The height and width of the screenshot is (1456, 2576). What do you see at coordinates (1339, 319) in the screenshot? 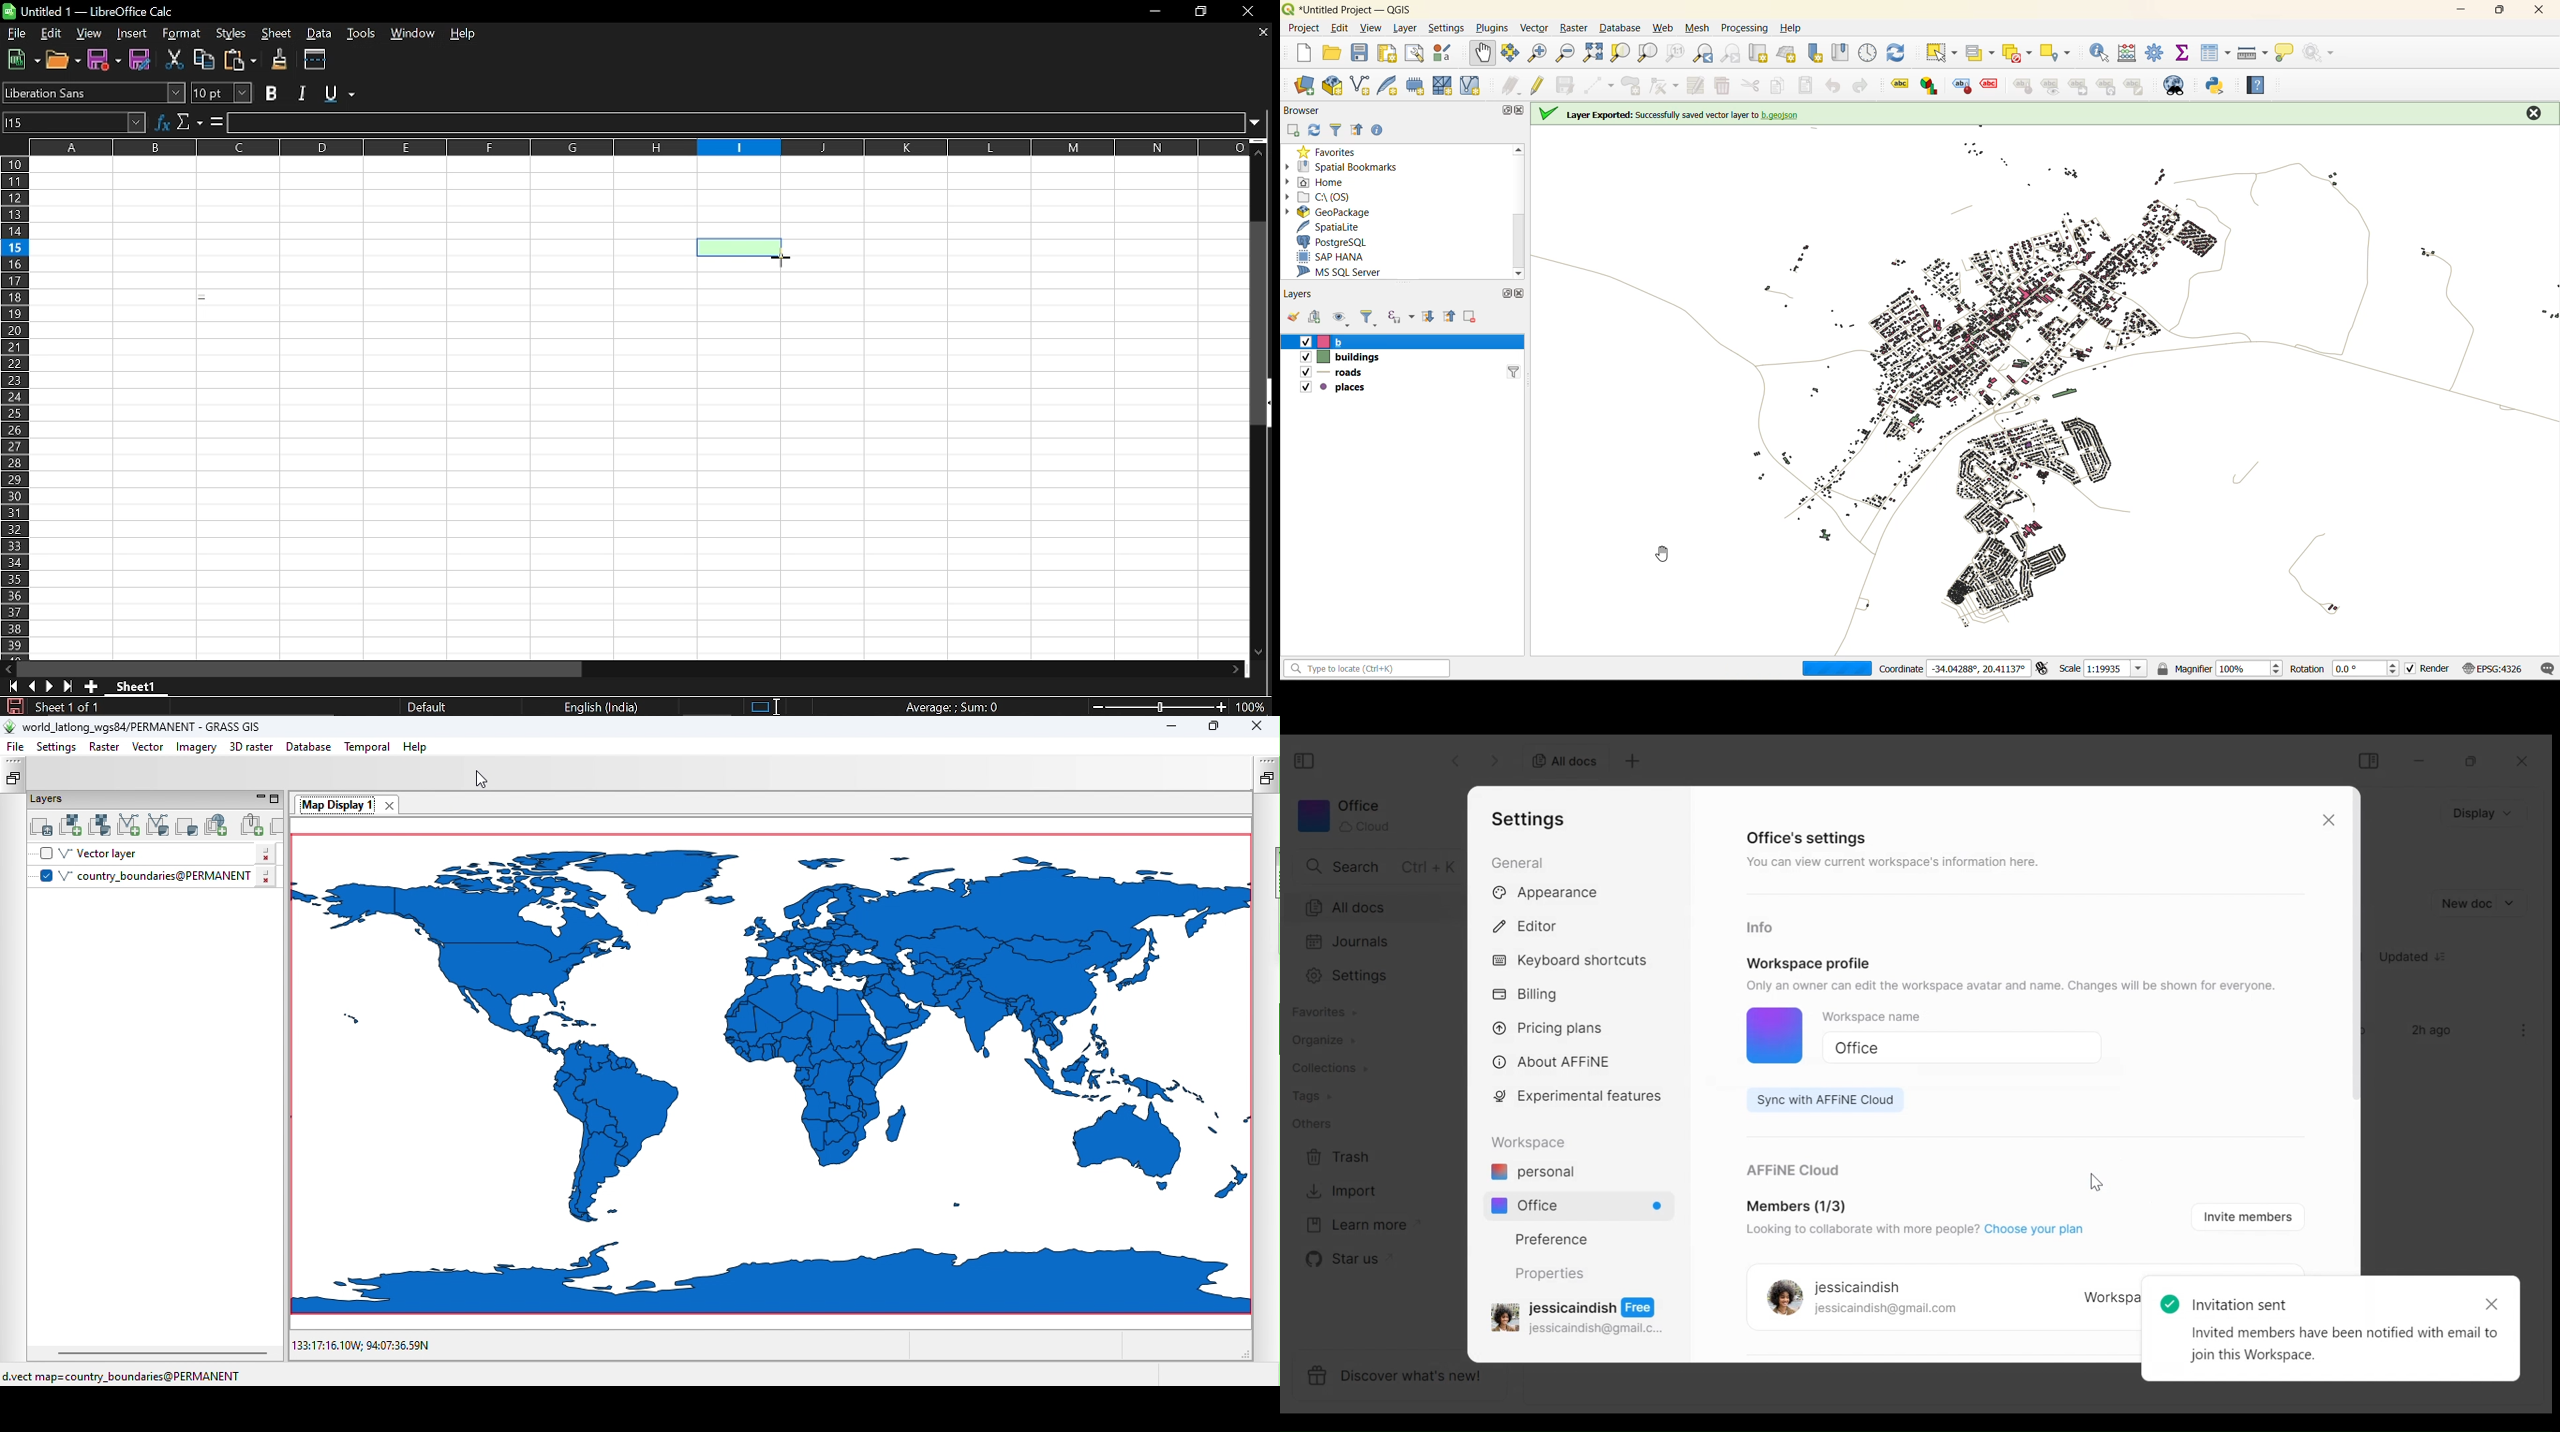
I see `manage map` at bounding box center [1339, 319].